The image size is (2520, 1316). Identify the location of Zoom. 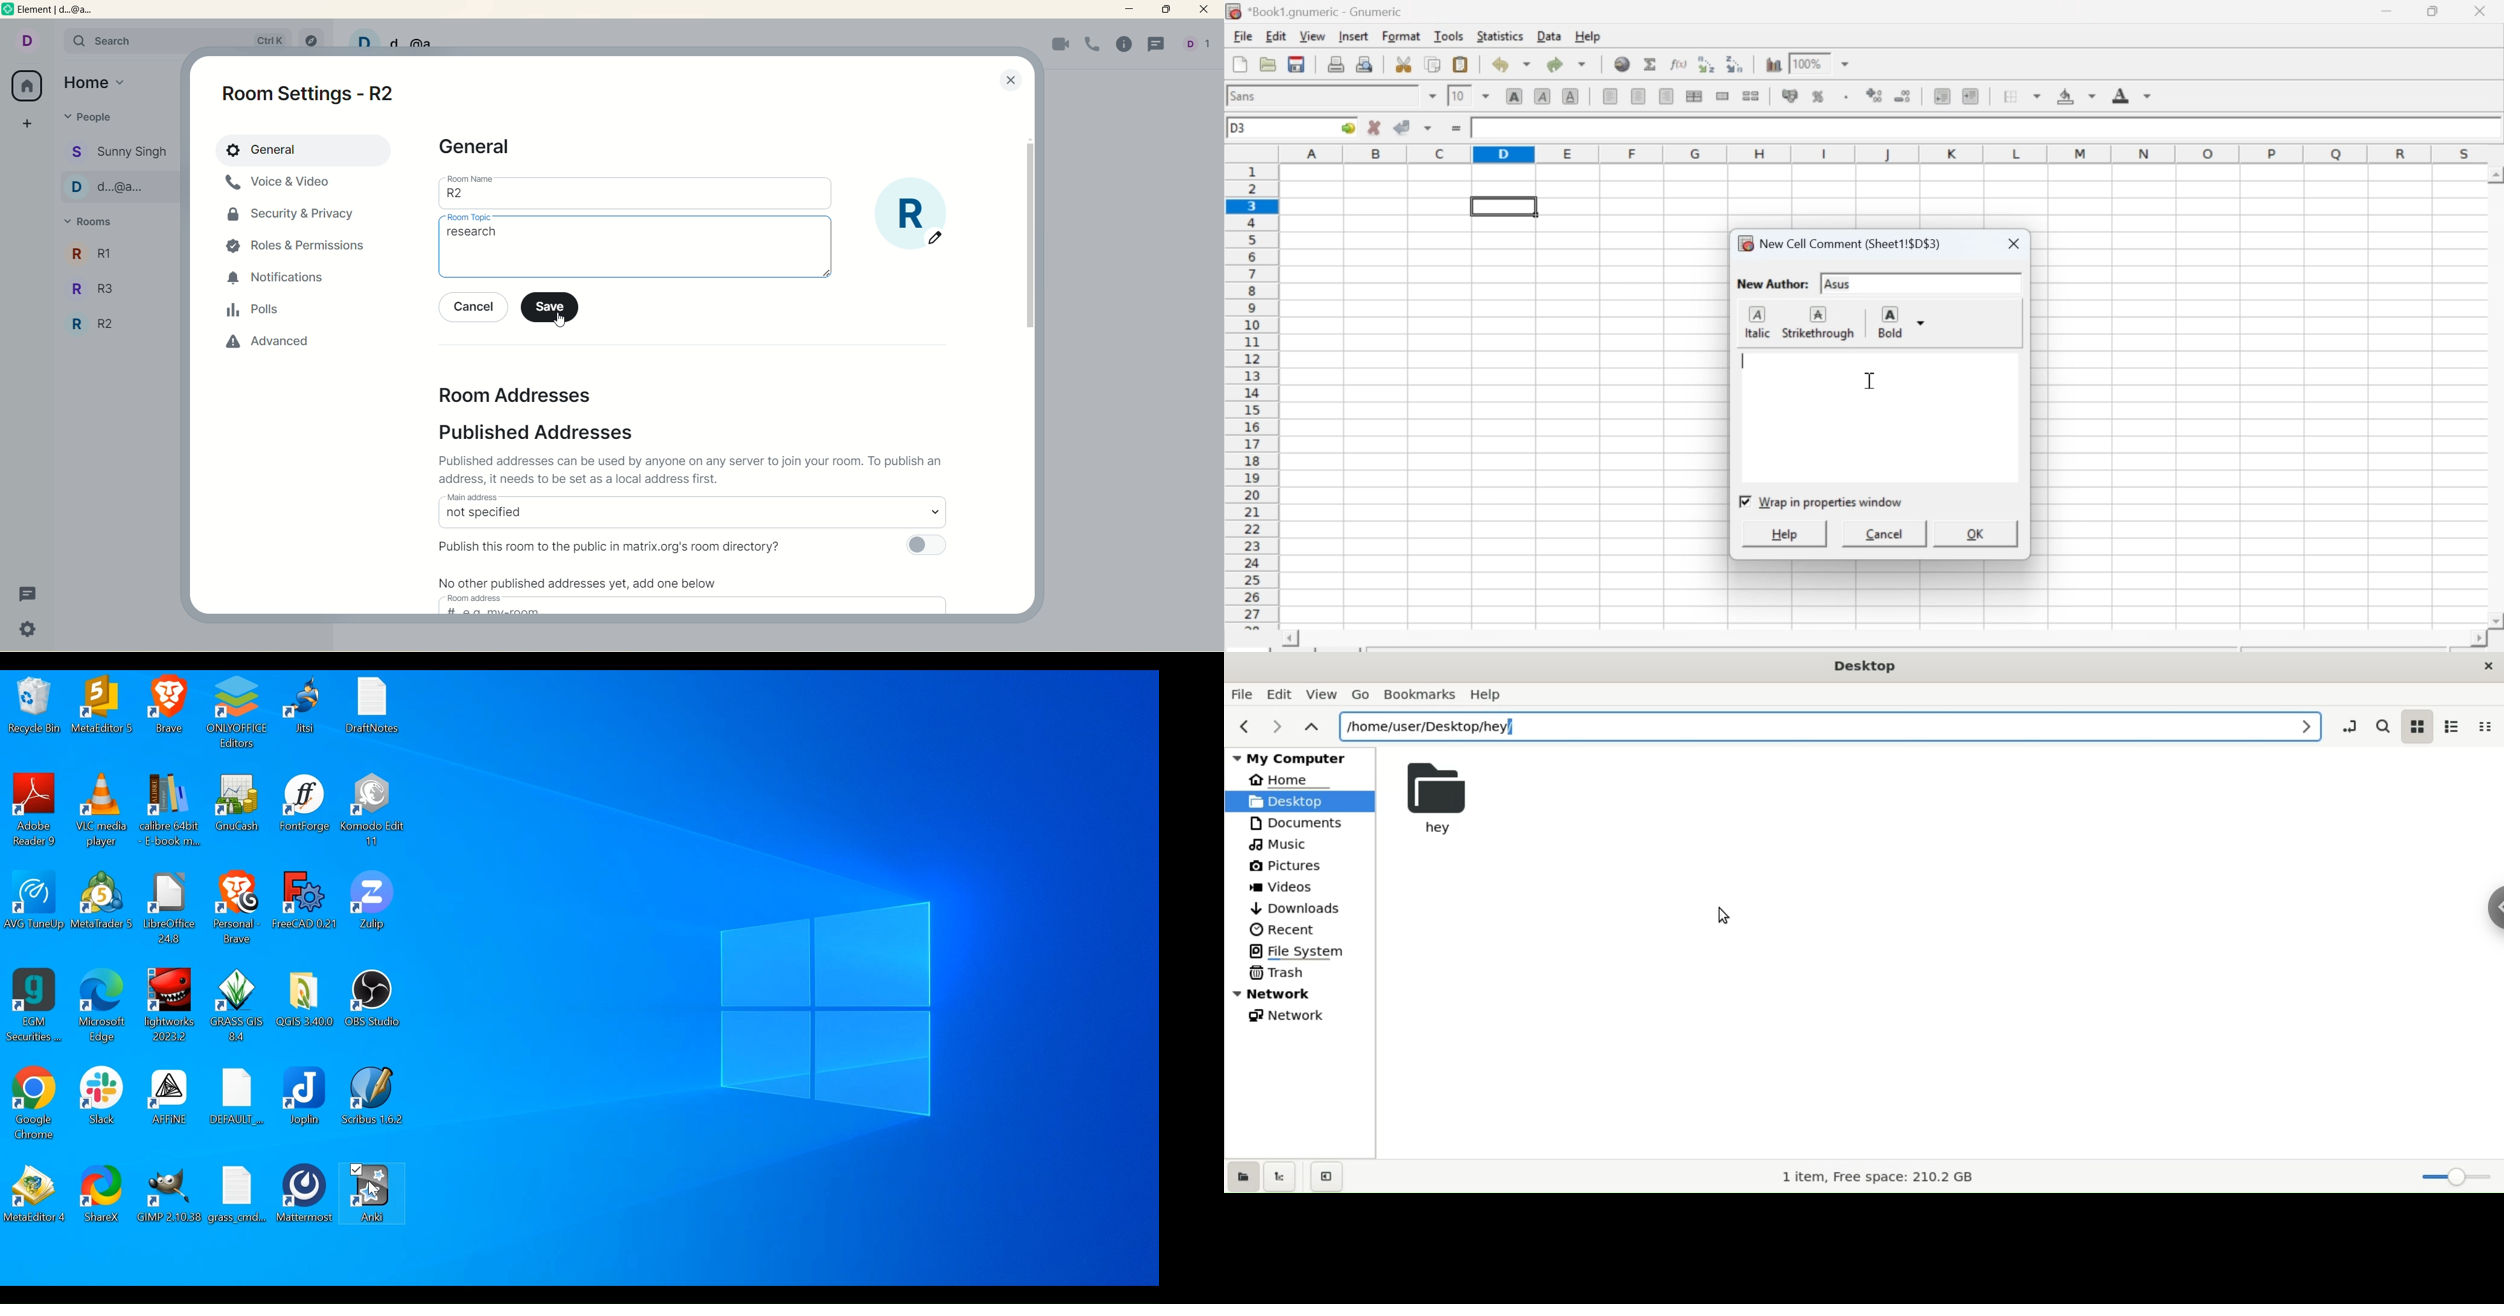
(1810, 62).